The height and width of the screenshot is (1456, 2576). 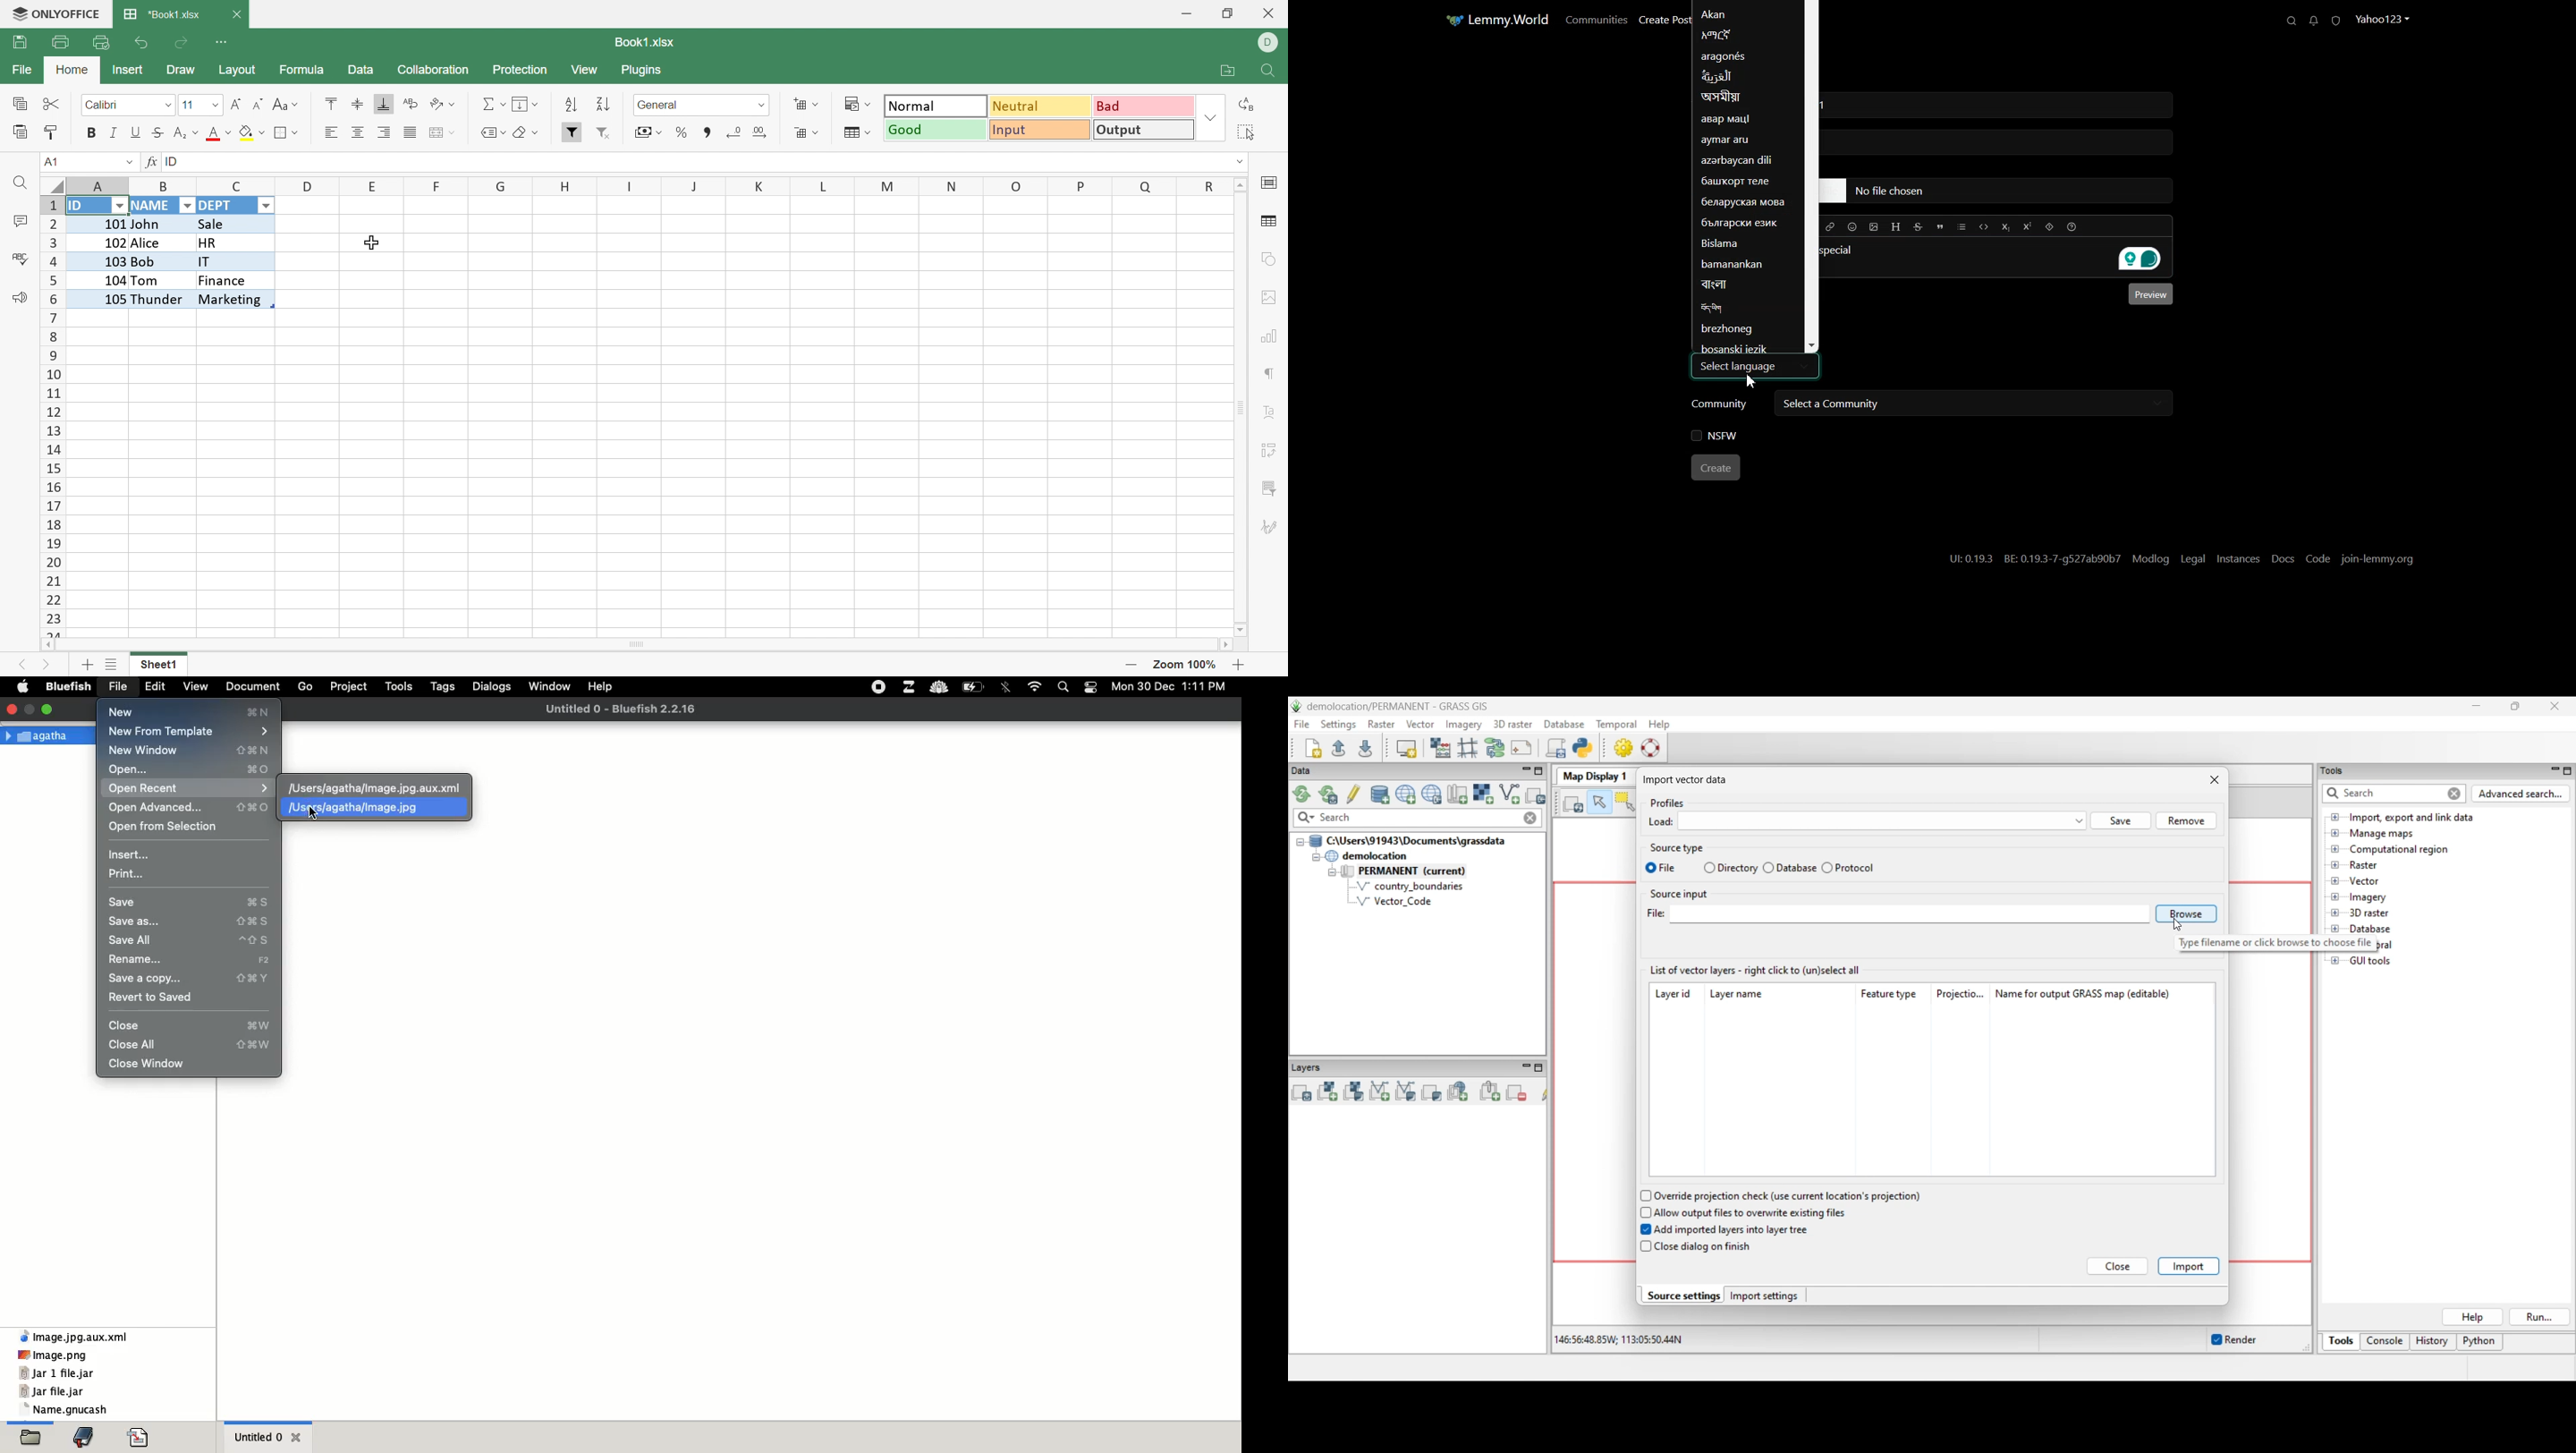 What do you see at coordinates (1133, 664) in the screenshot?
I see `Zoom out` at bounding box center [1133, 664].